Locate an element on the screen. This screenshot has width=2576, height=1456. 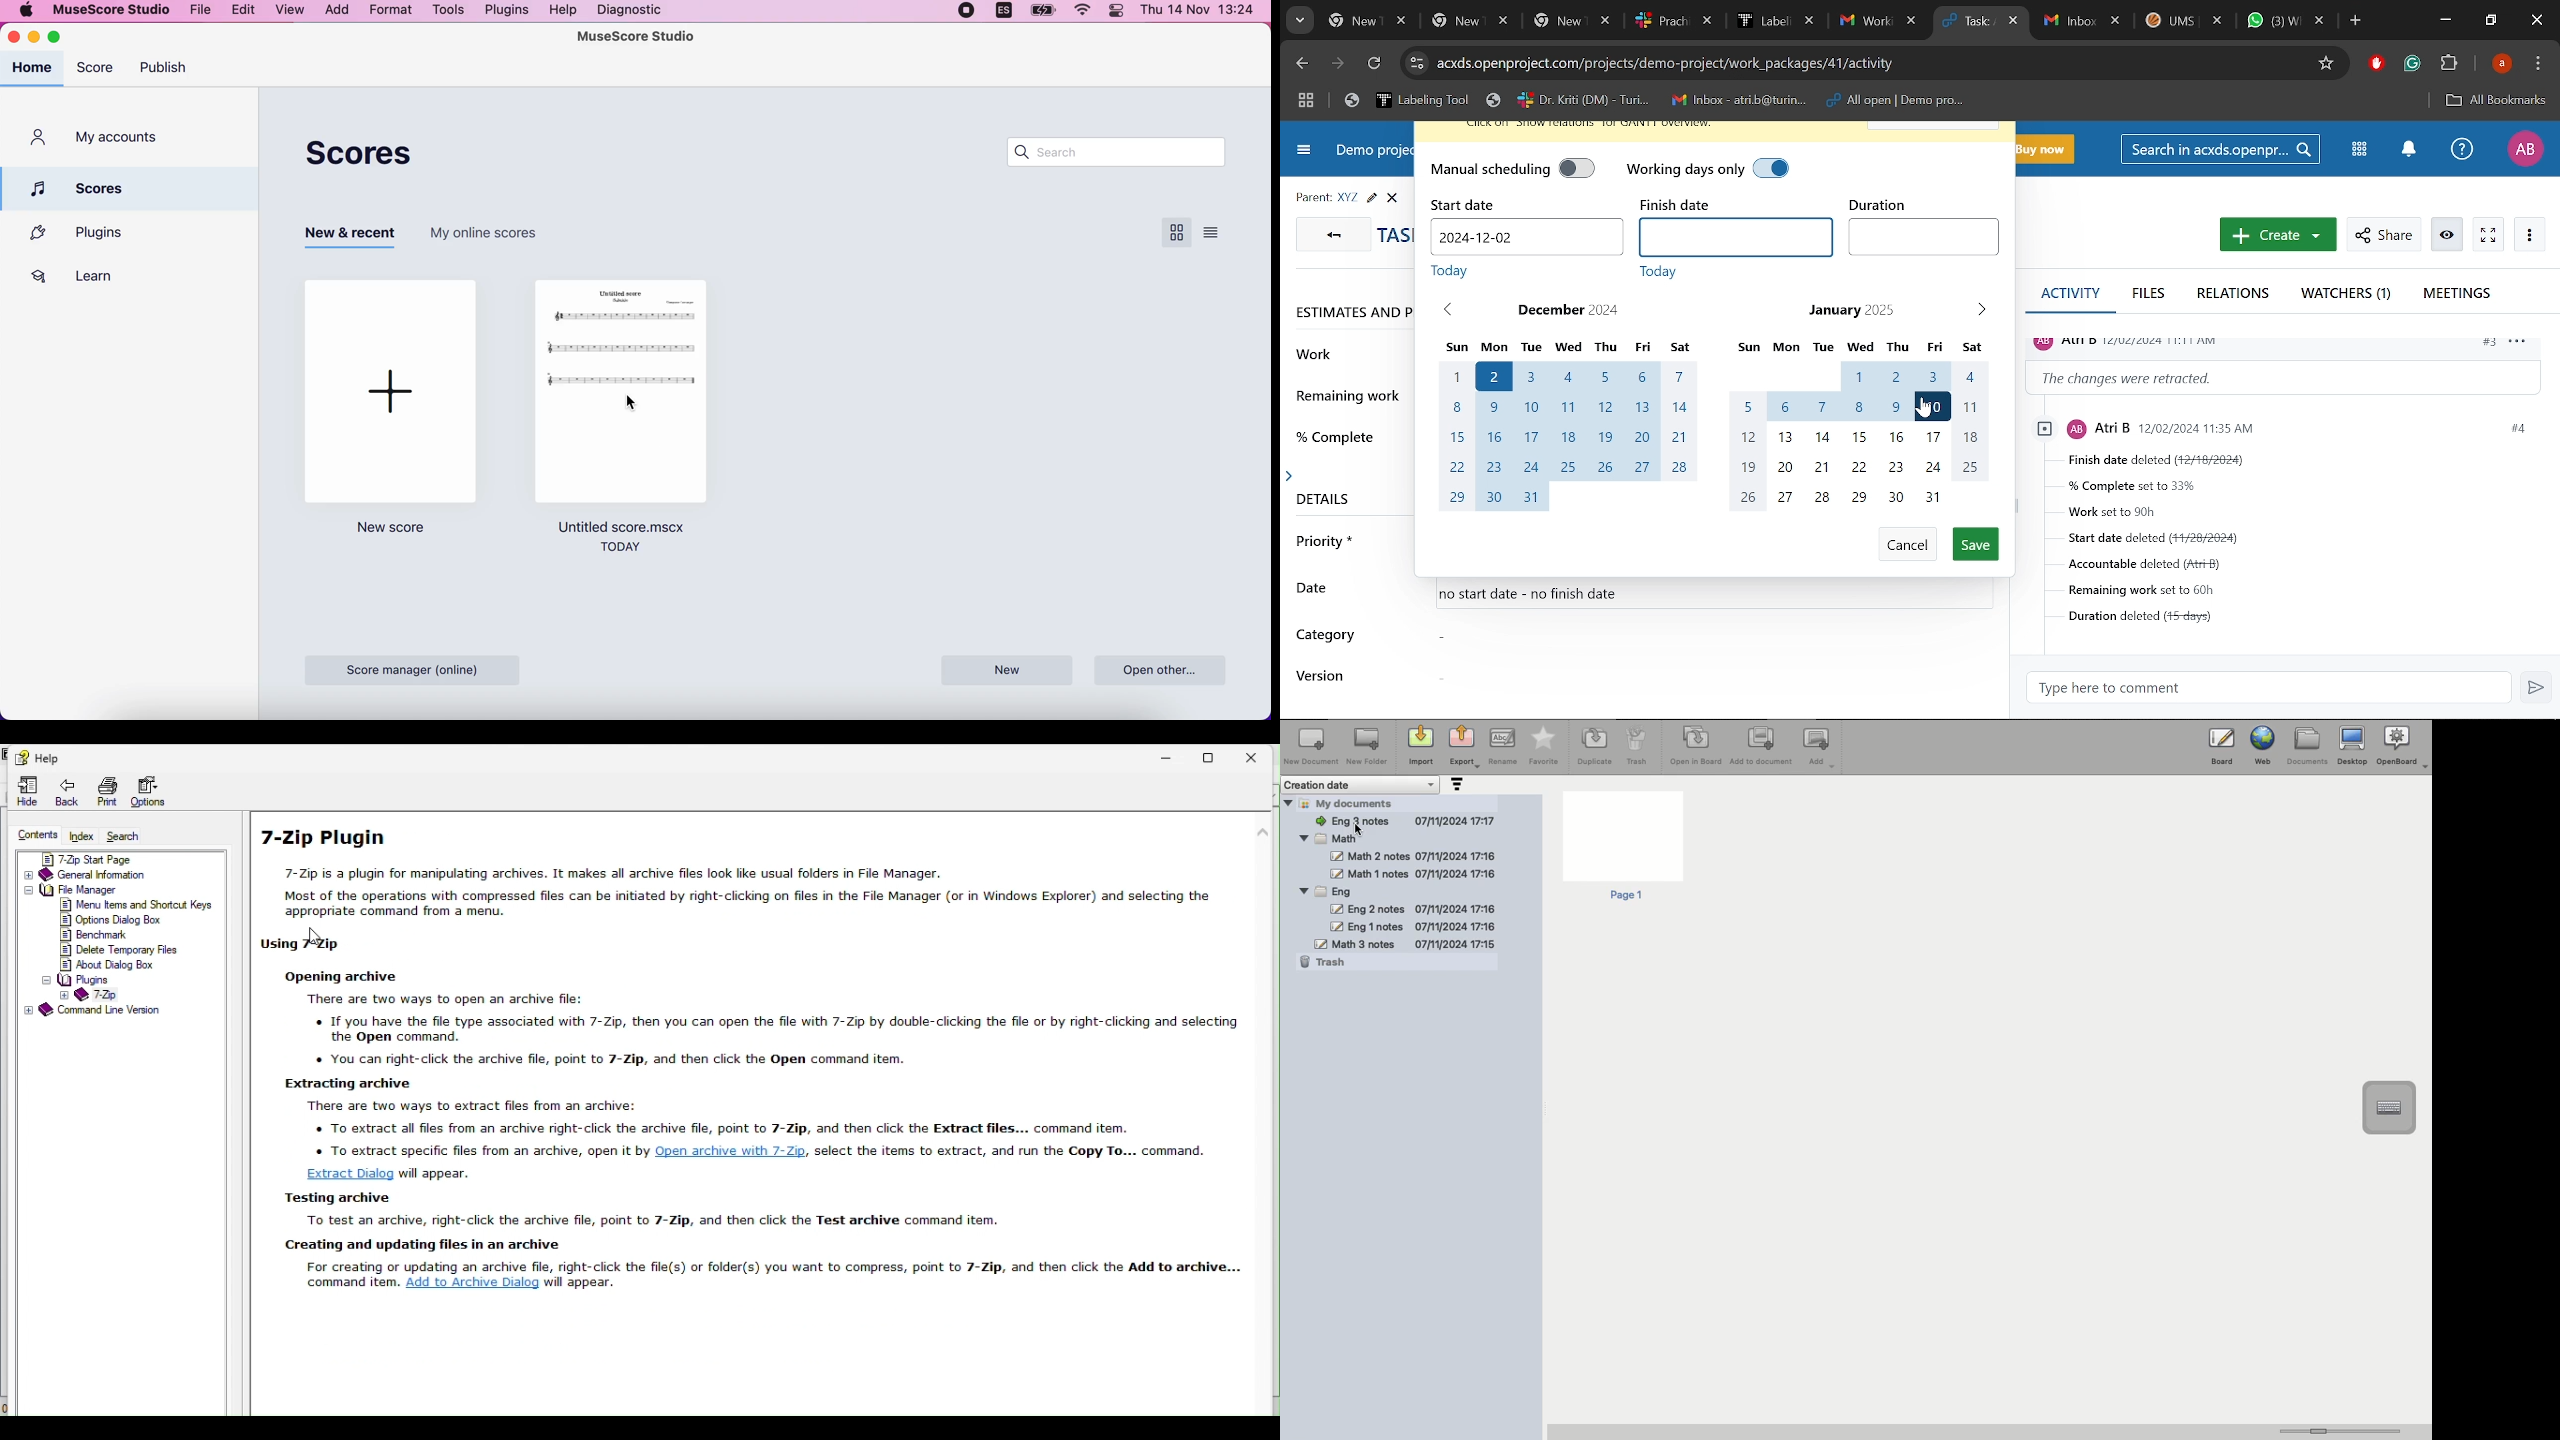
December 2024 is located at coordinates (1571, 308).